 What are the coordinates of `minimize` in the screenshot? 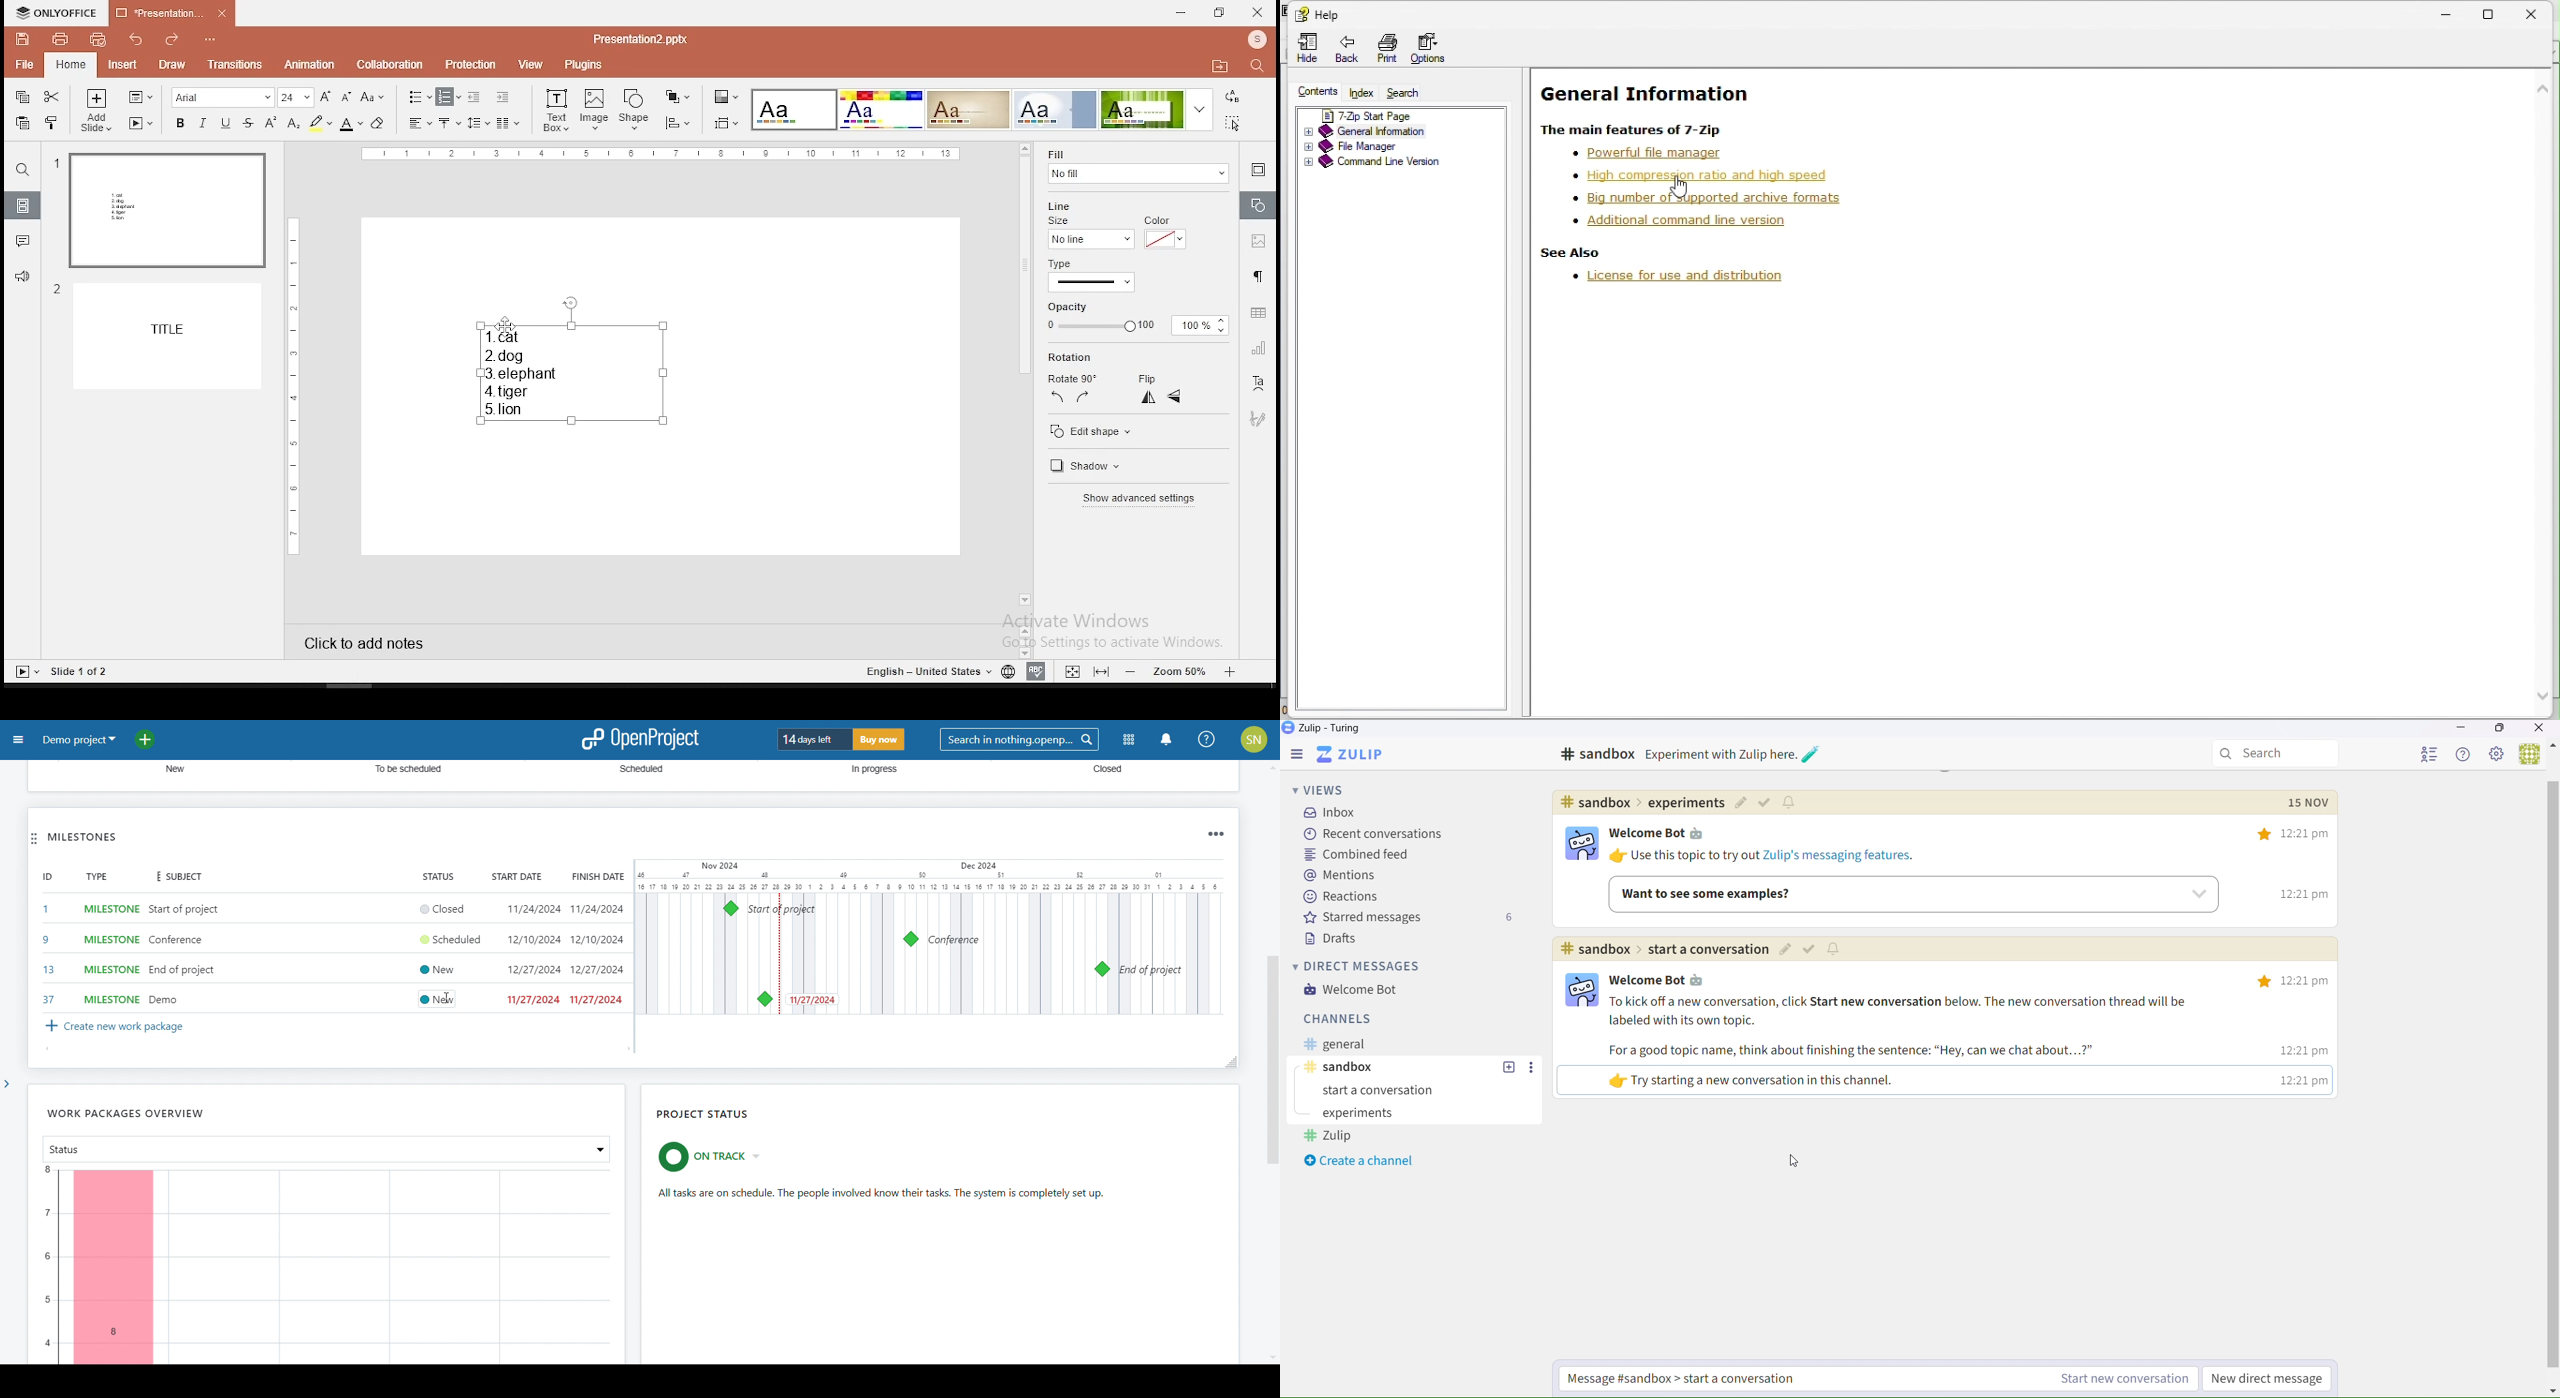 It's located at (1181, 14).